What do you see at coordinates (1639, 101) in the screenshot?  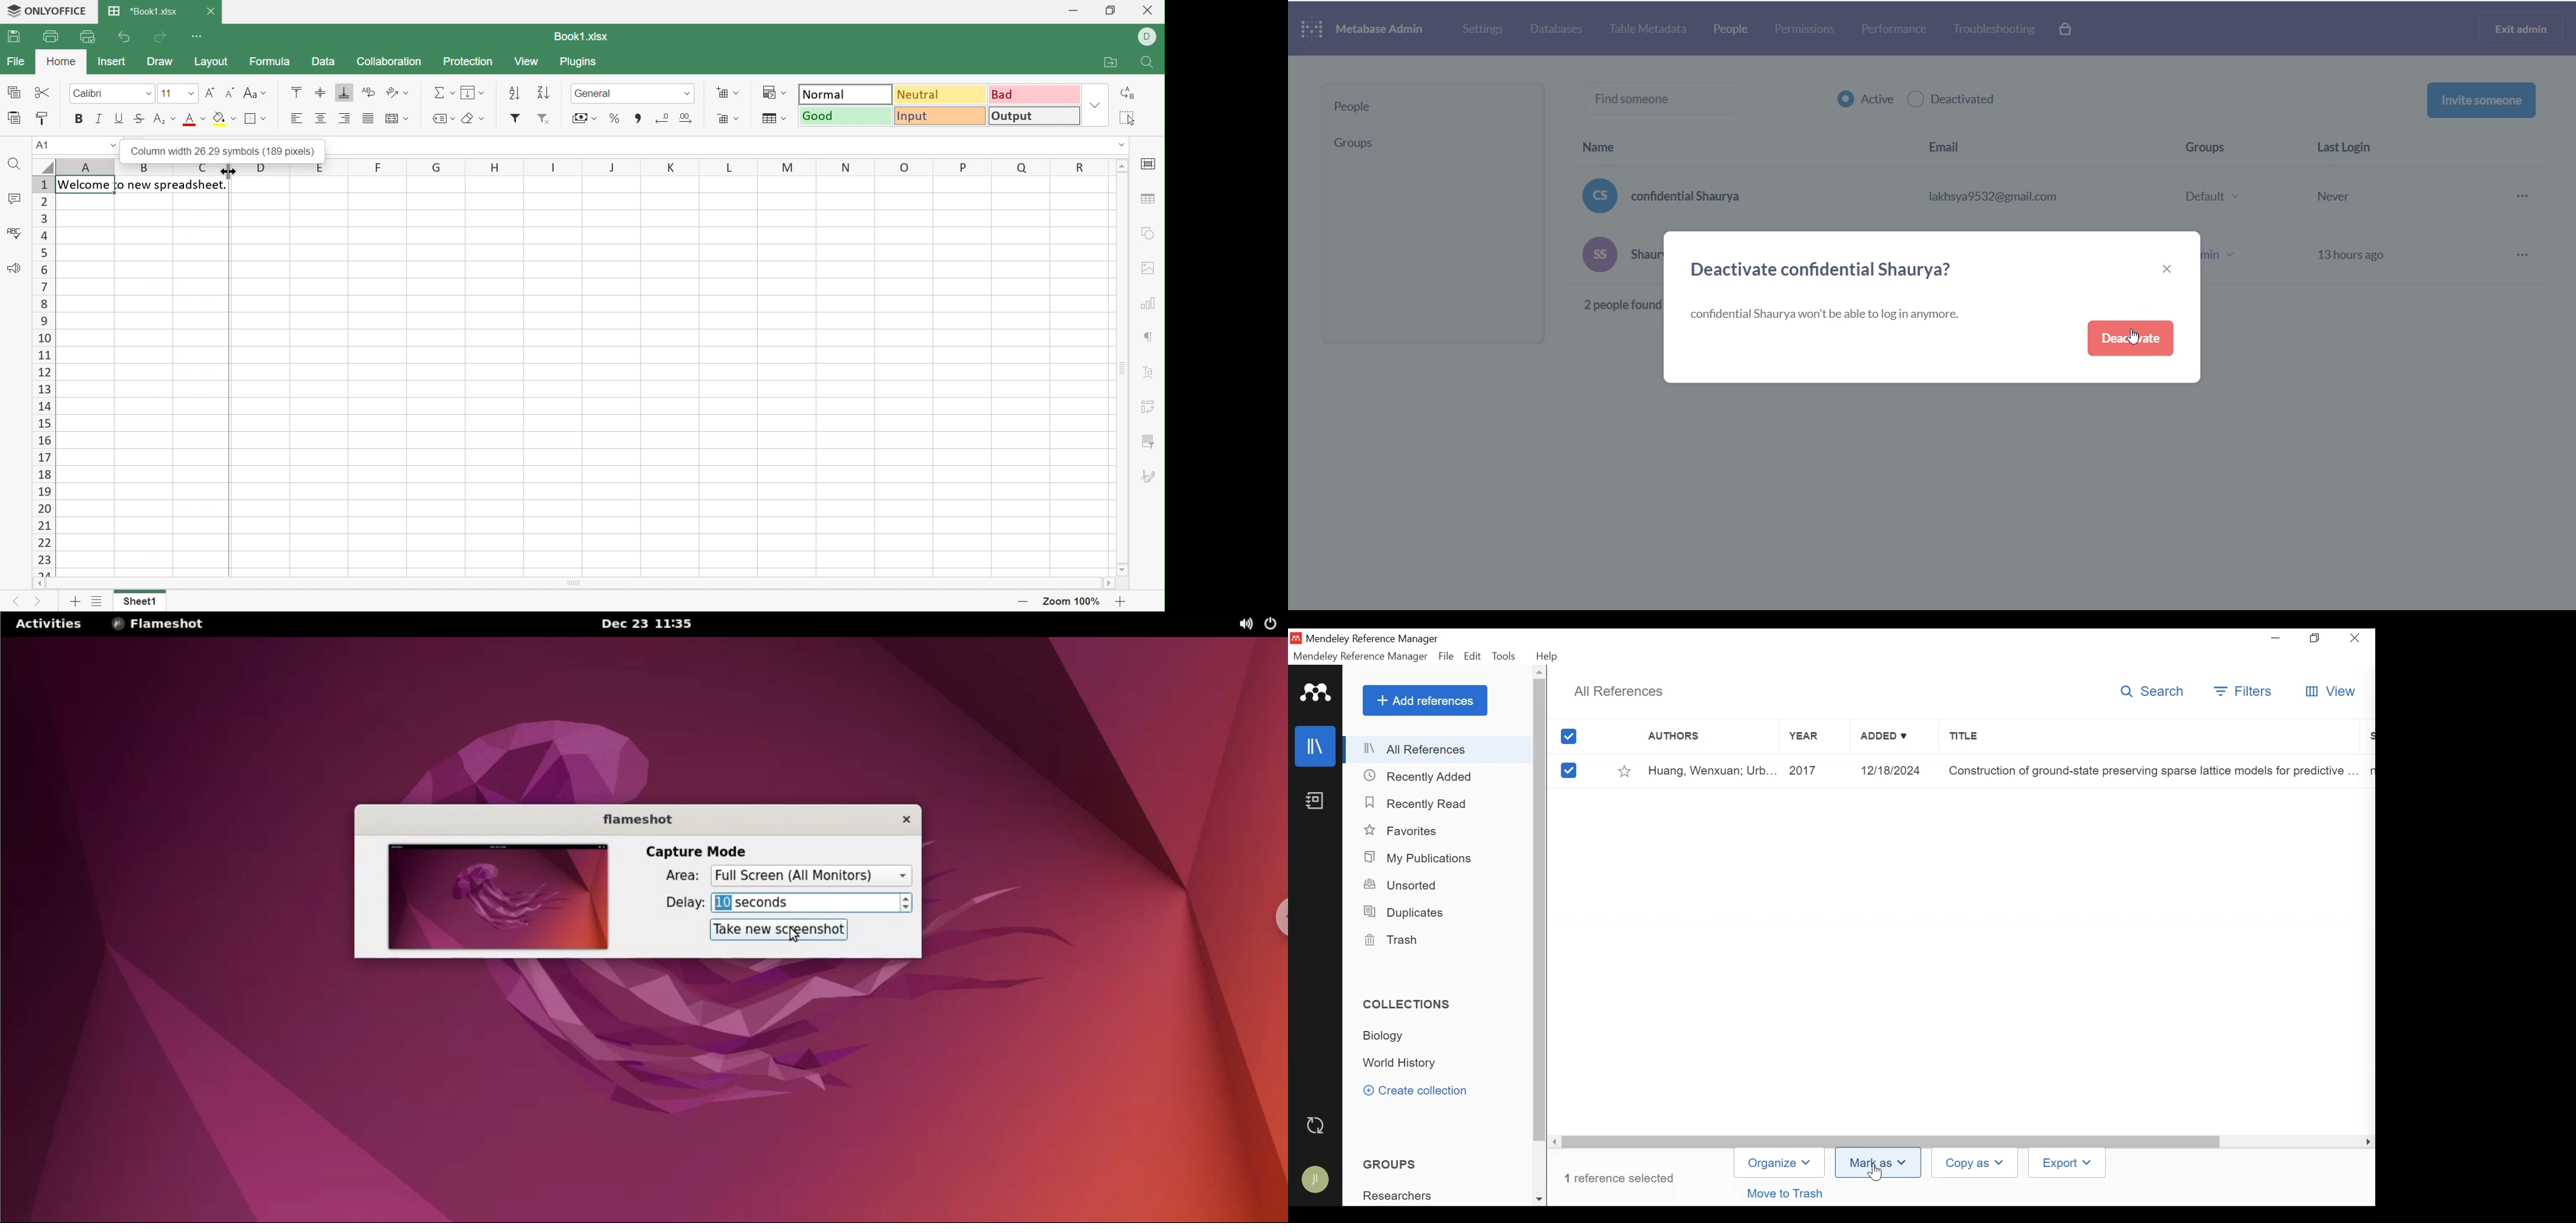 I see `find someone` at bounding box center [1639, 101].